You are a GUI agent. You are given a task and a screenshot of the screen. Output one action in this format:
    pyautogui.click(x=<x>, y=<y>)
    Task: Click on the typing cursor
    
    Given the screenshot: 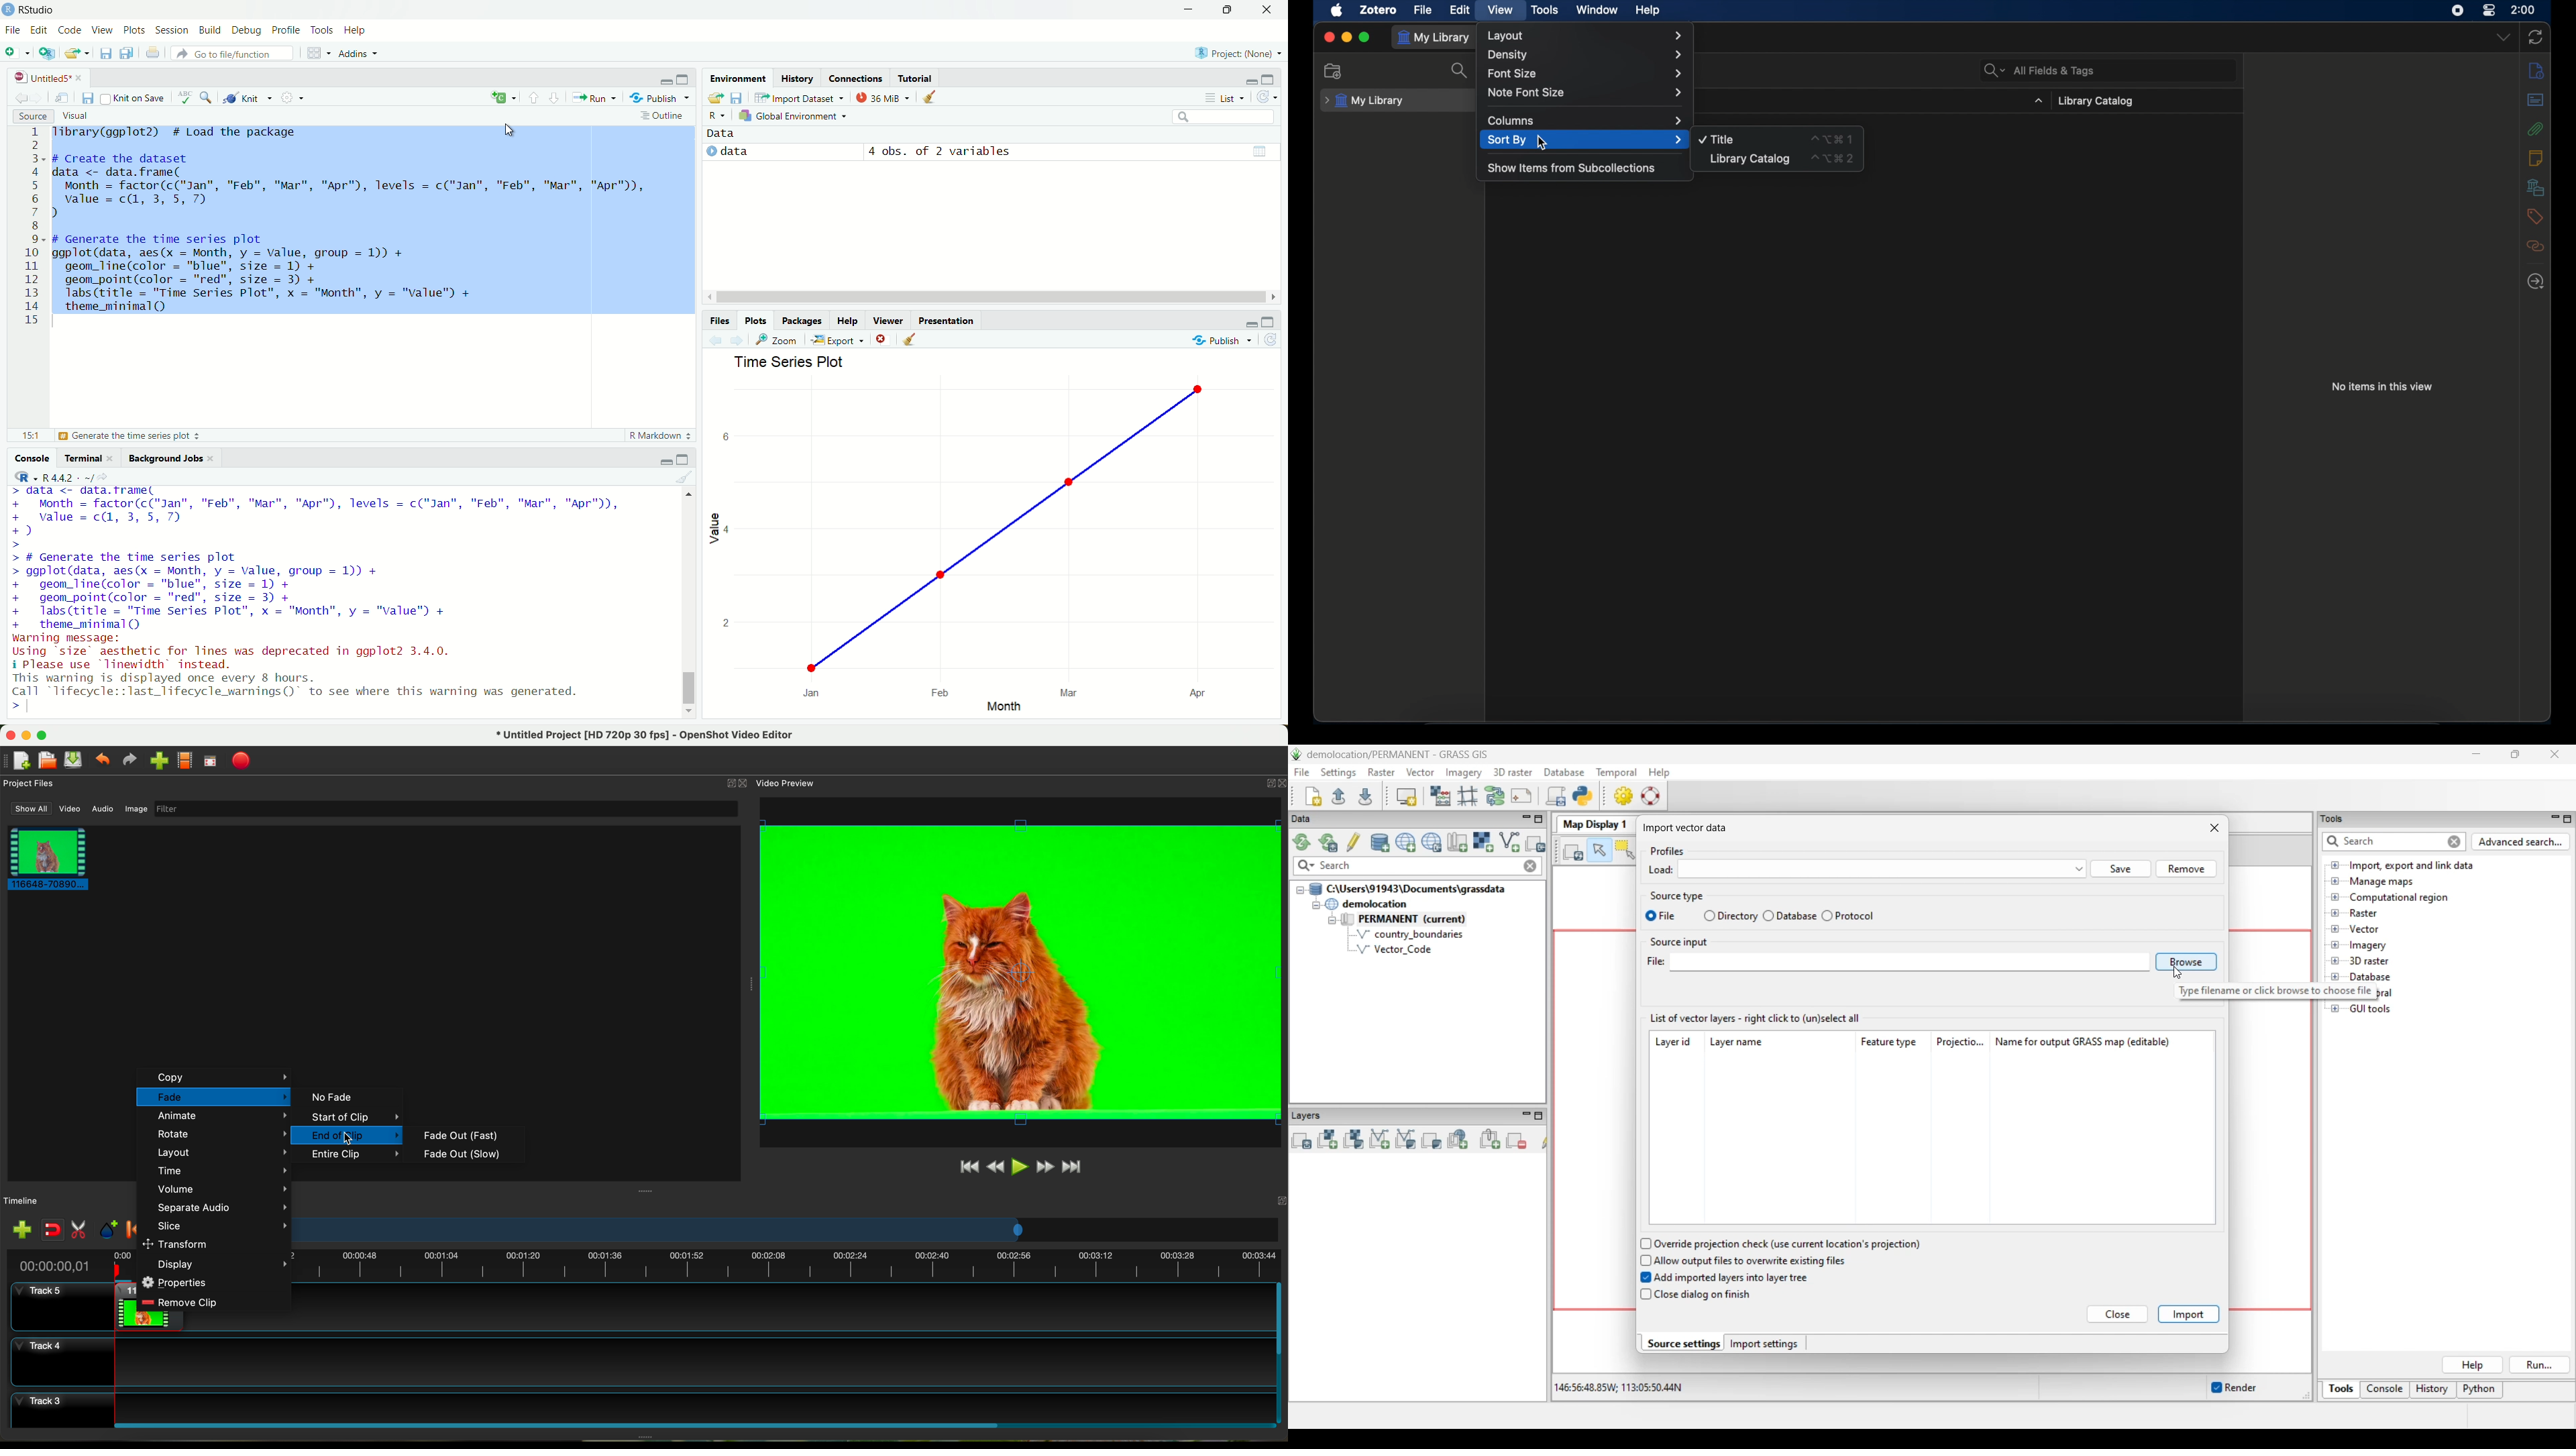 What is the action you would take?
    pyautogui.click(x=60, y=323)
    